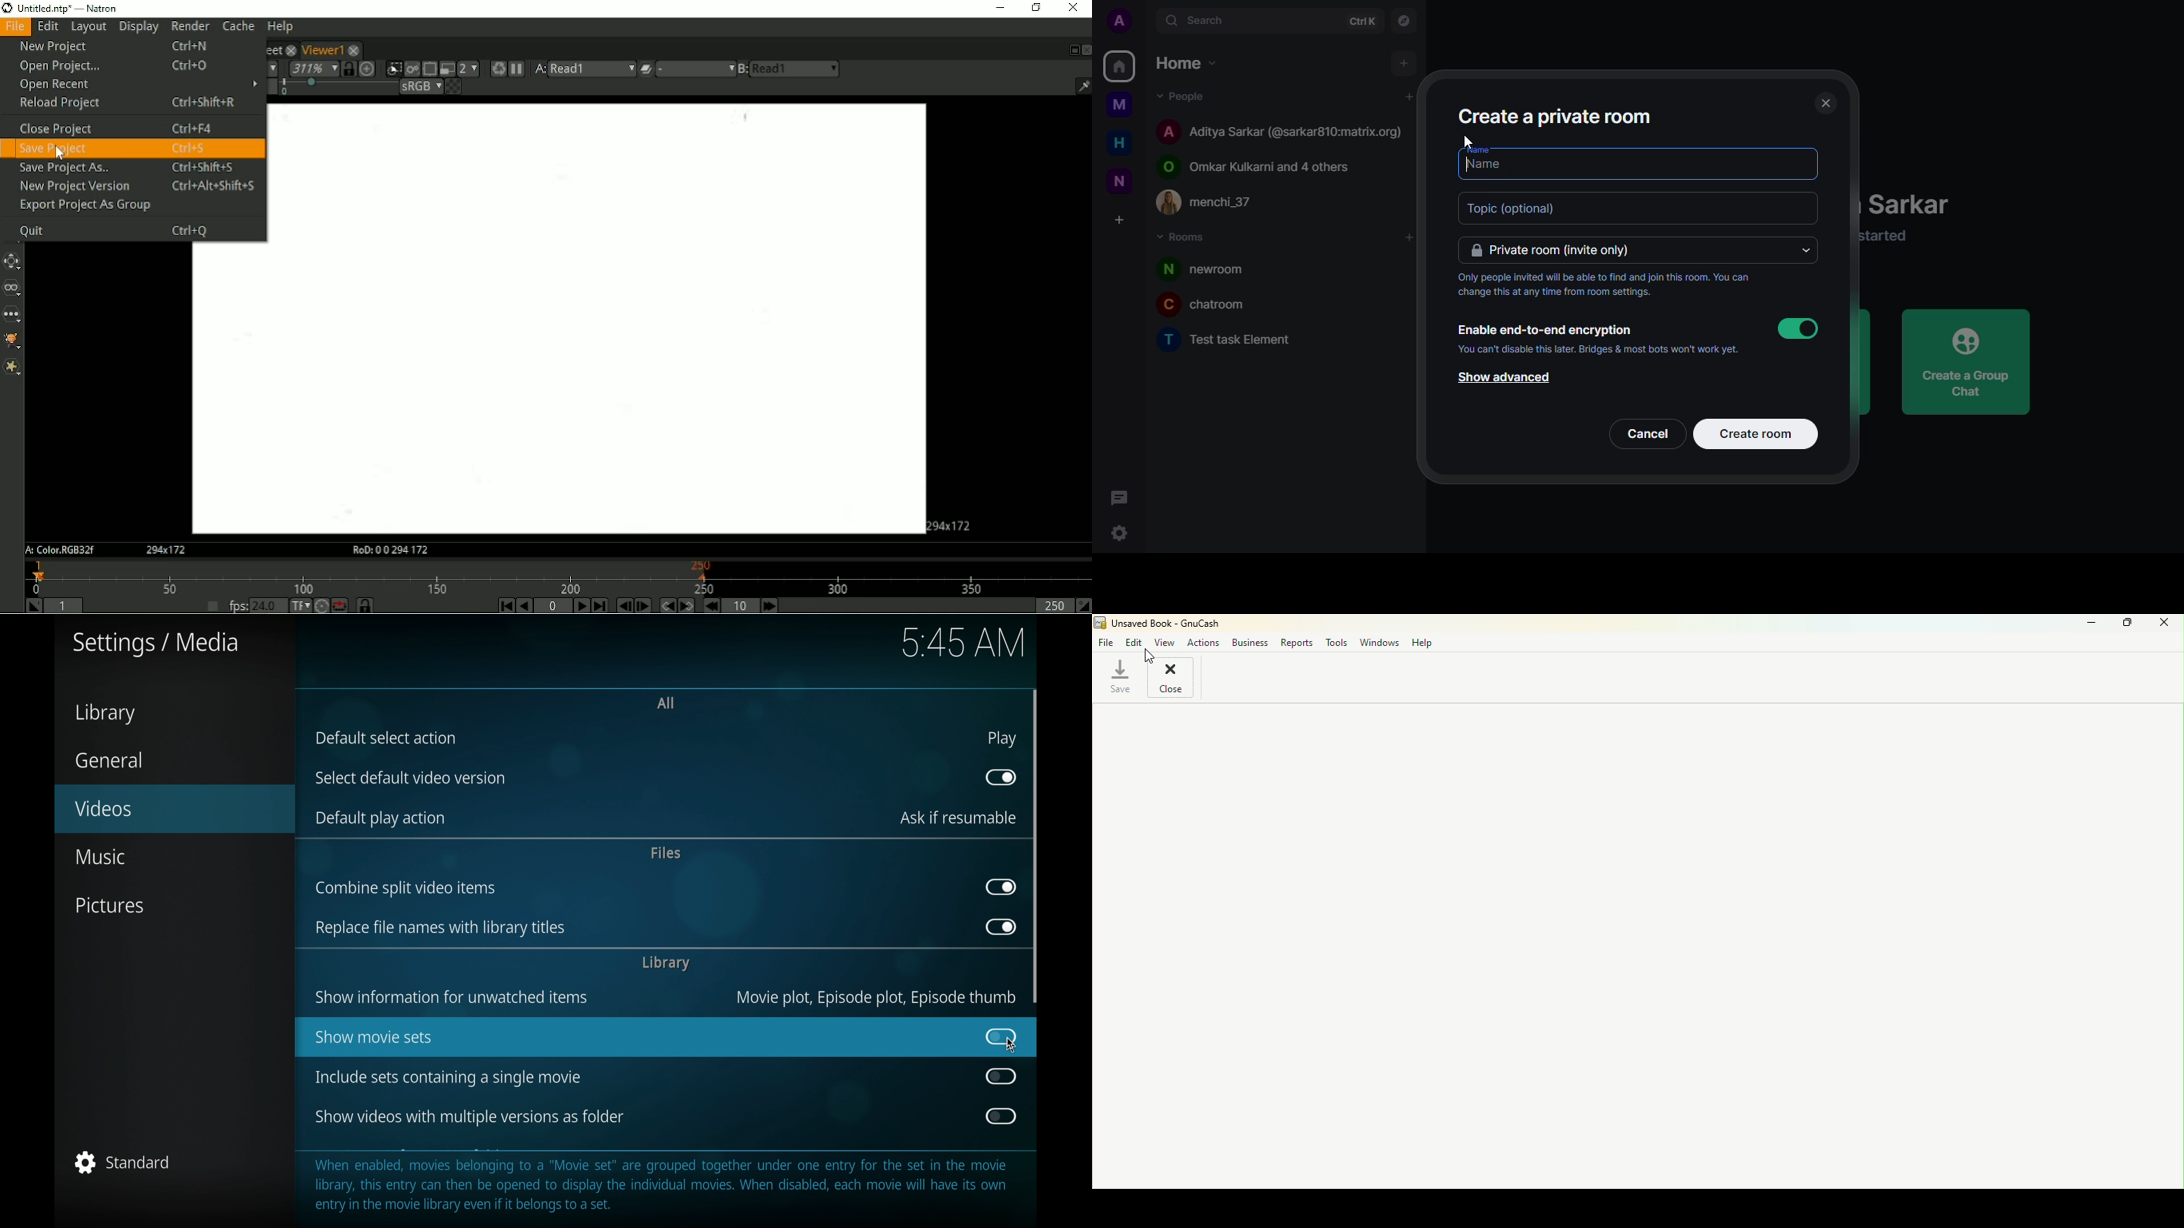  I want to click on toggle  button, so click(1001, 777).